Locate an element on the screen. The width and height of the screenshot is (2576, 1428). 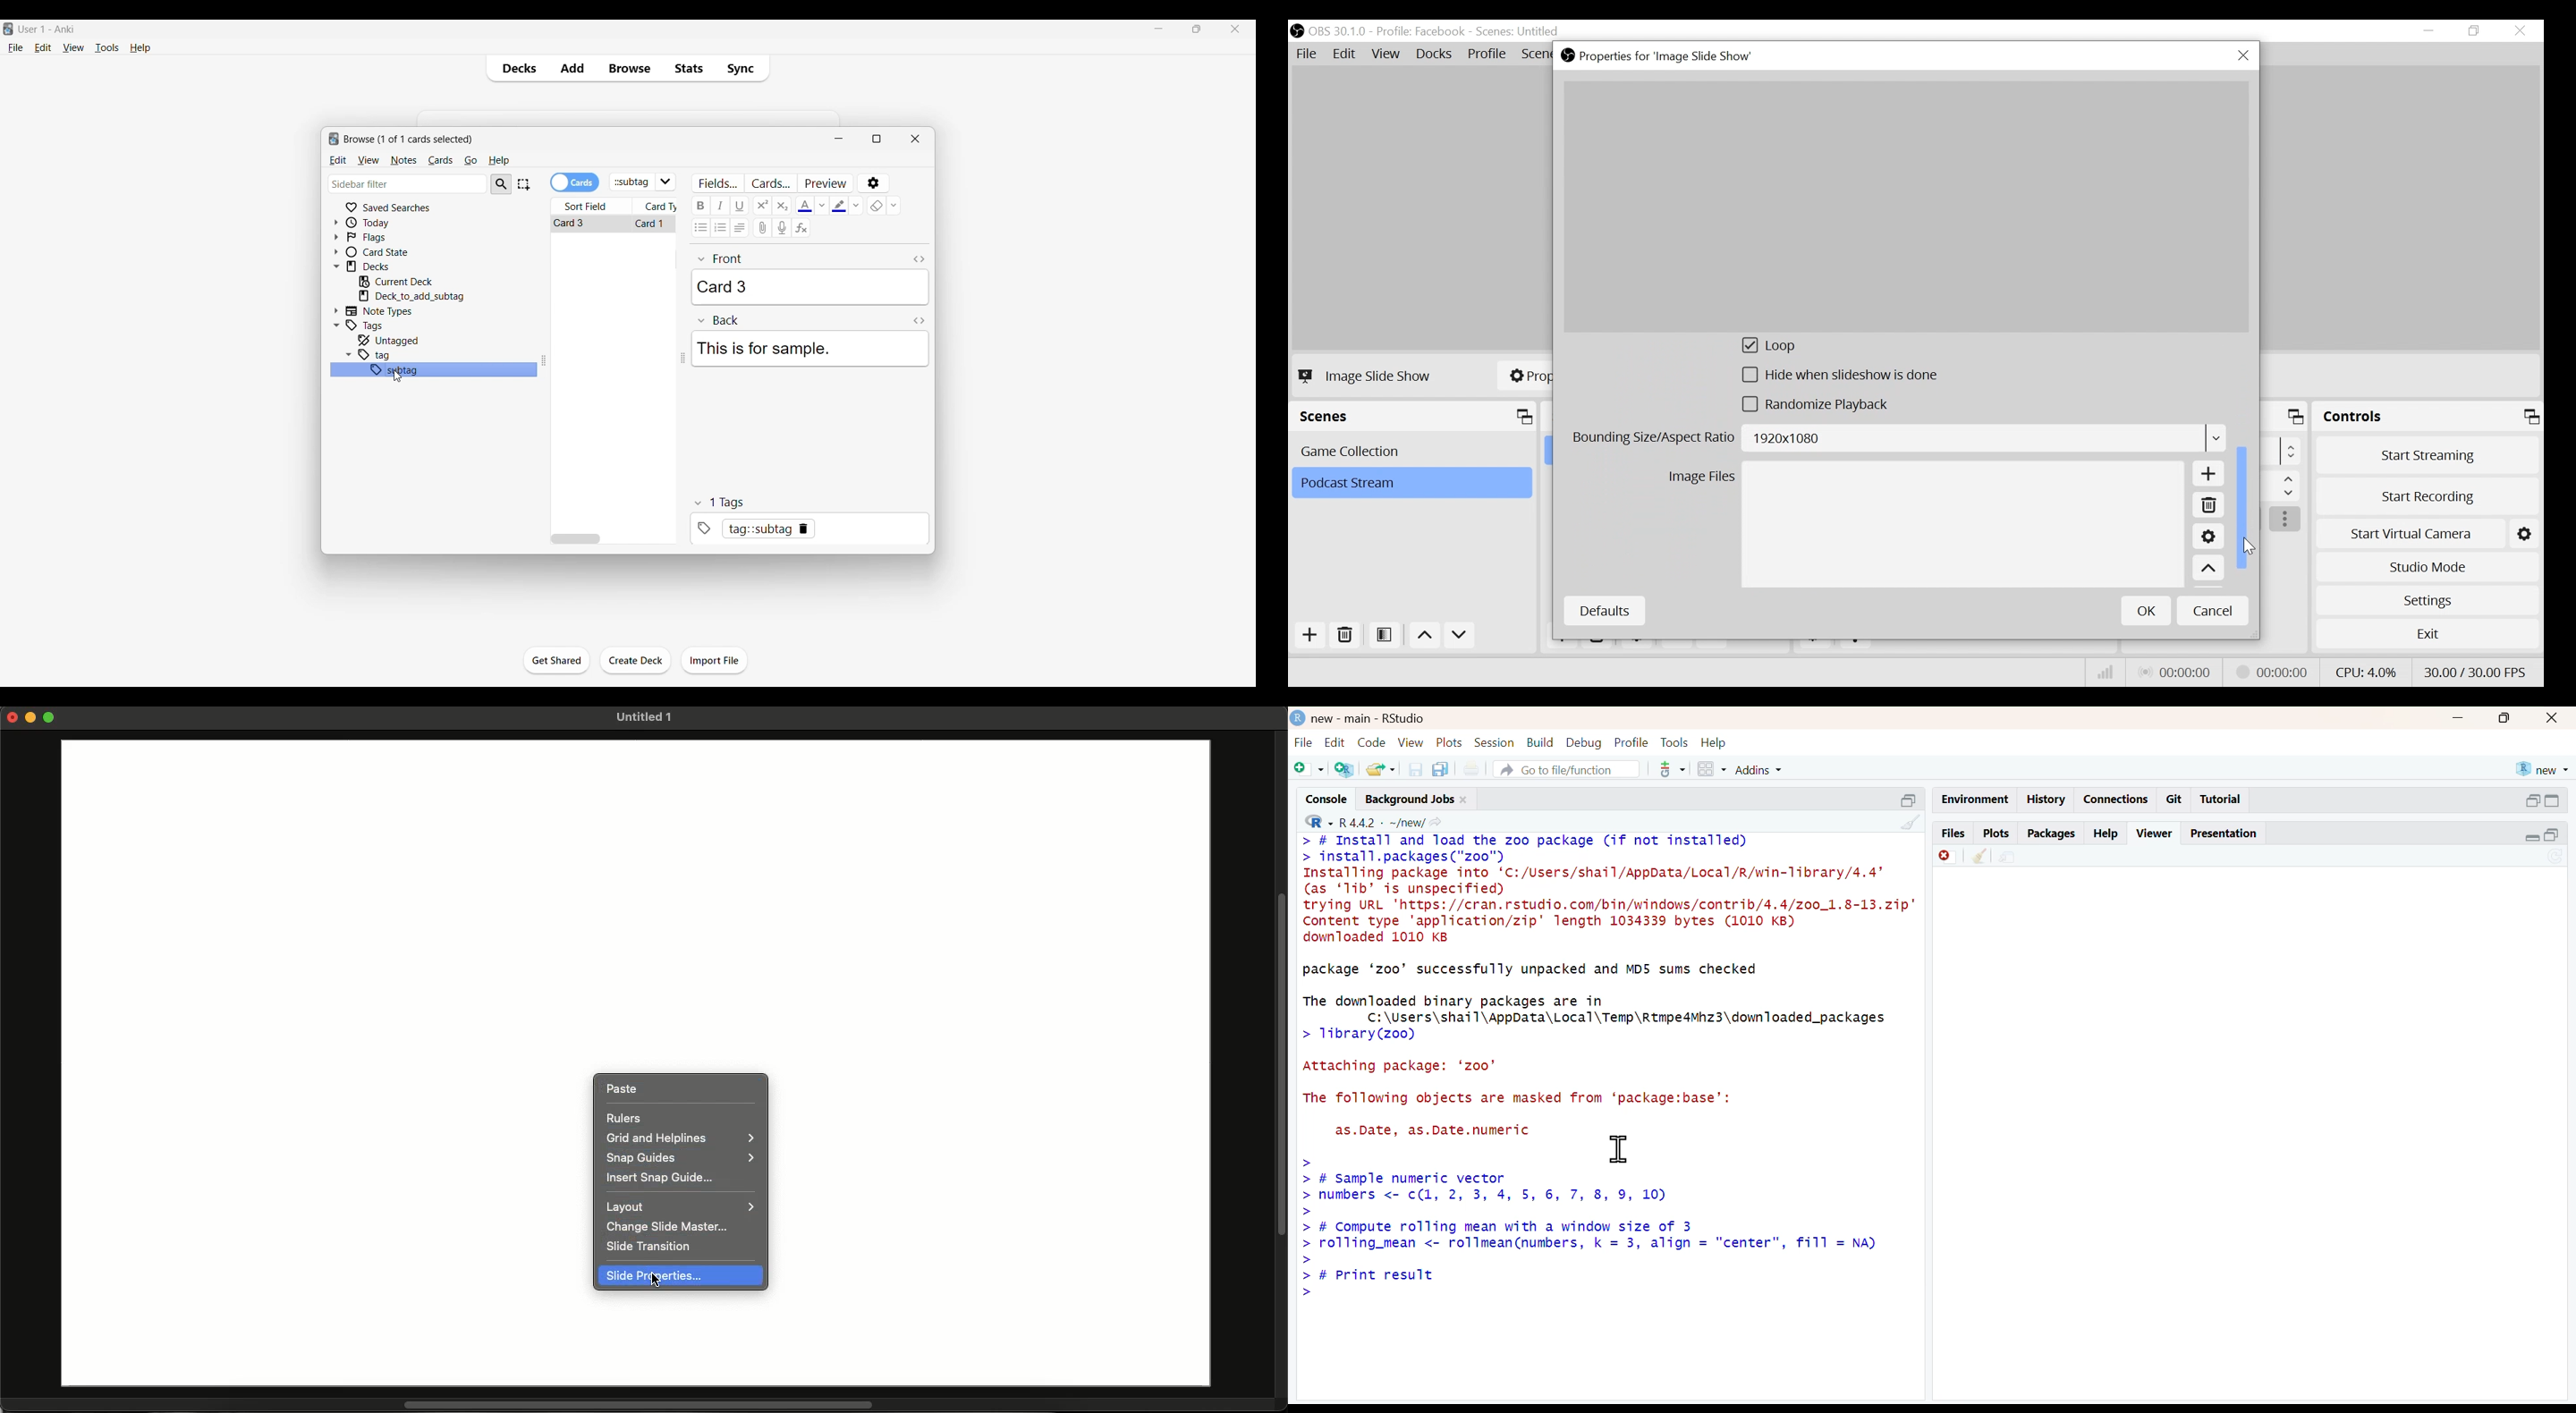
share folder as is located at coordinates (1382, 769).